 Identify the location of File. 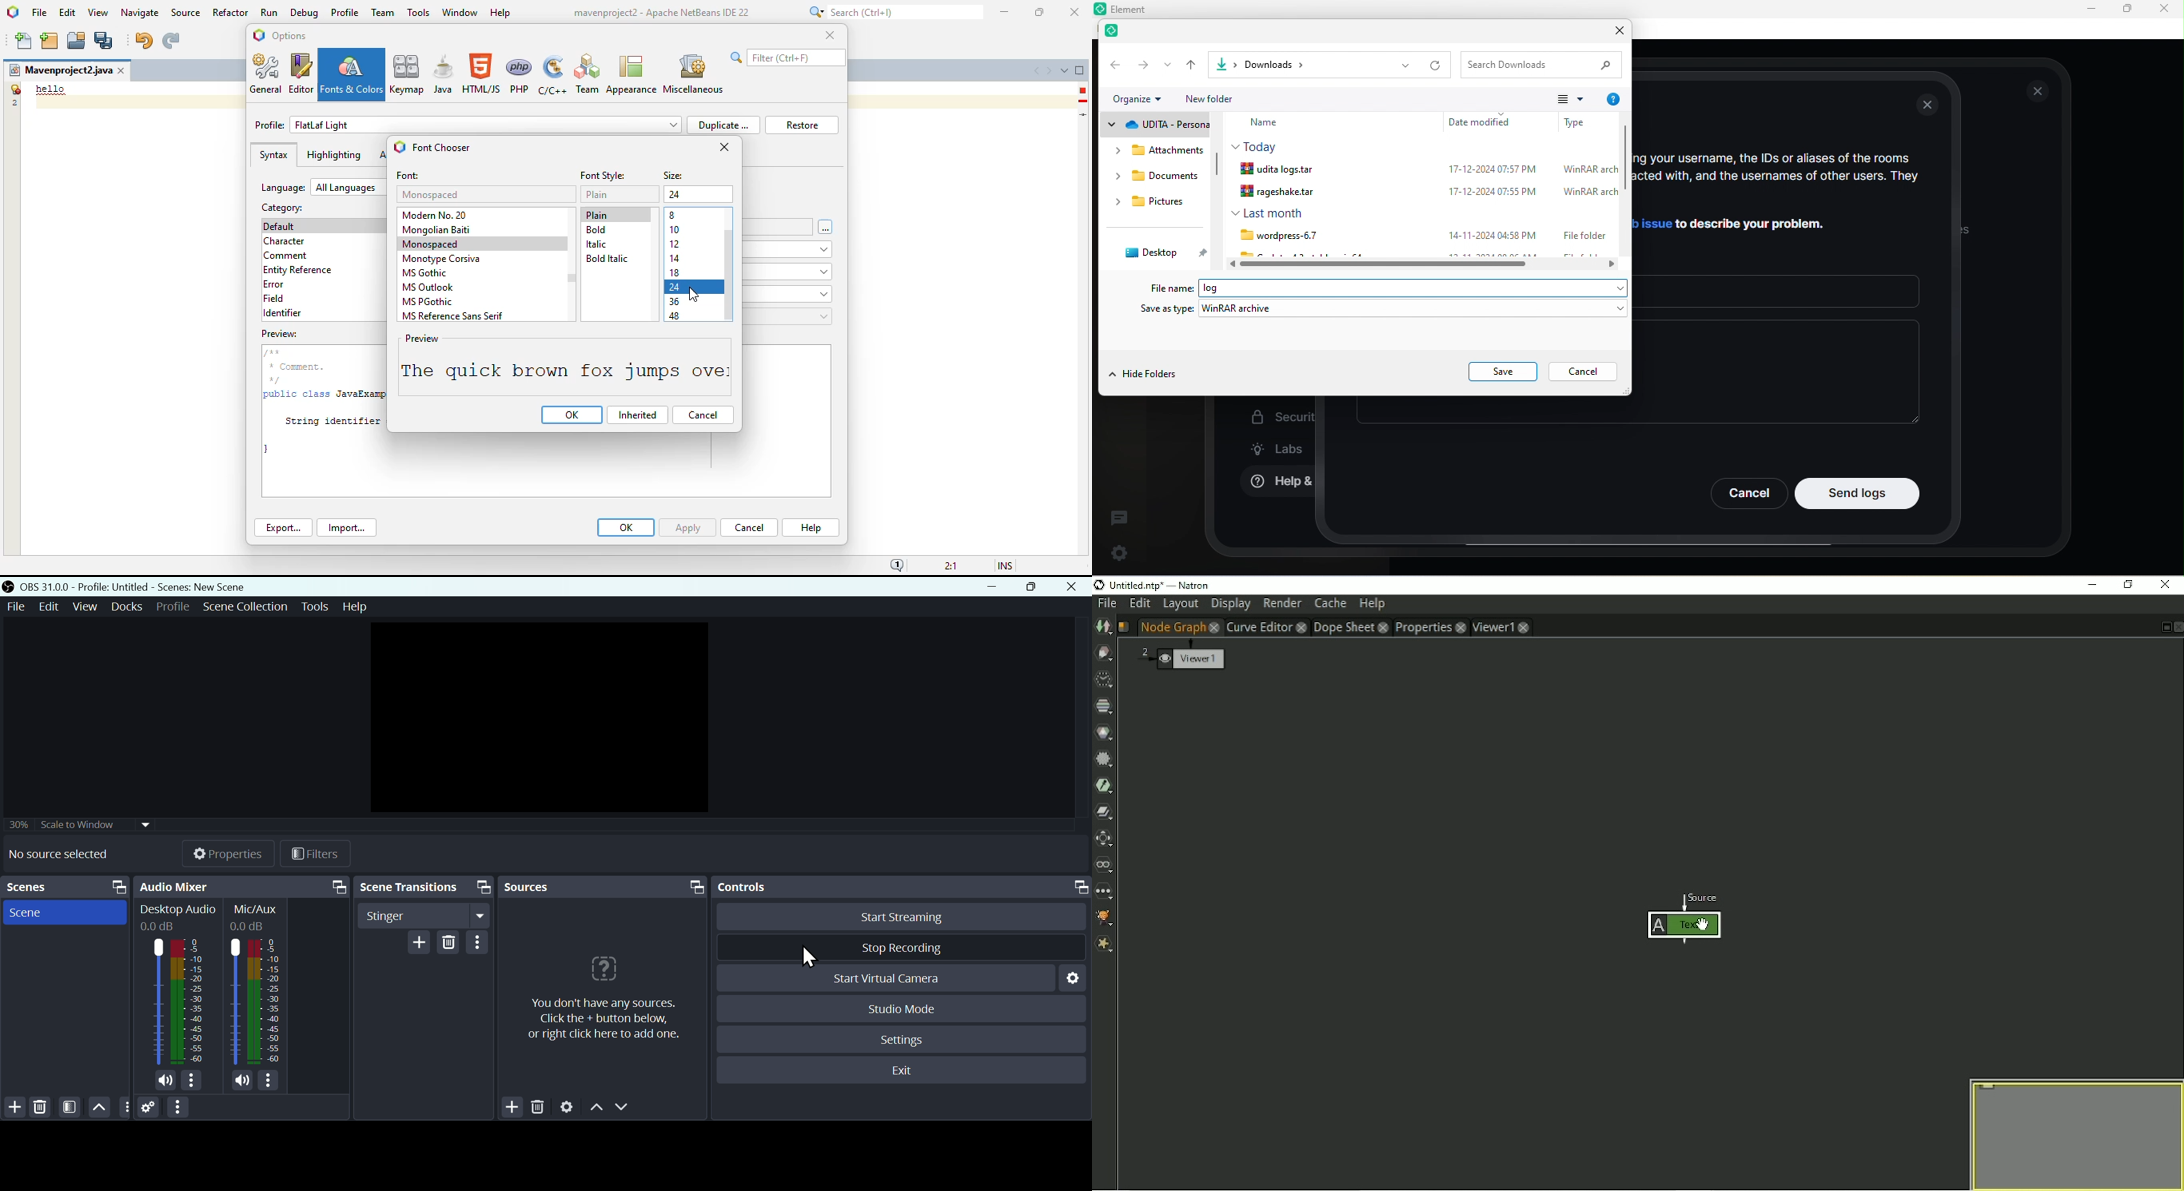
(19, 609).